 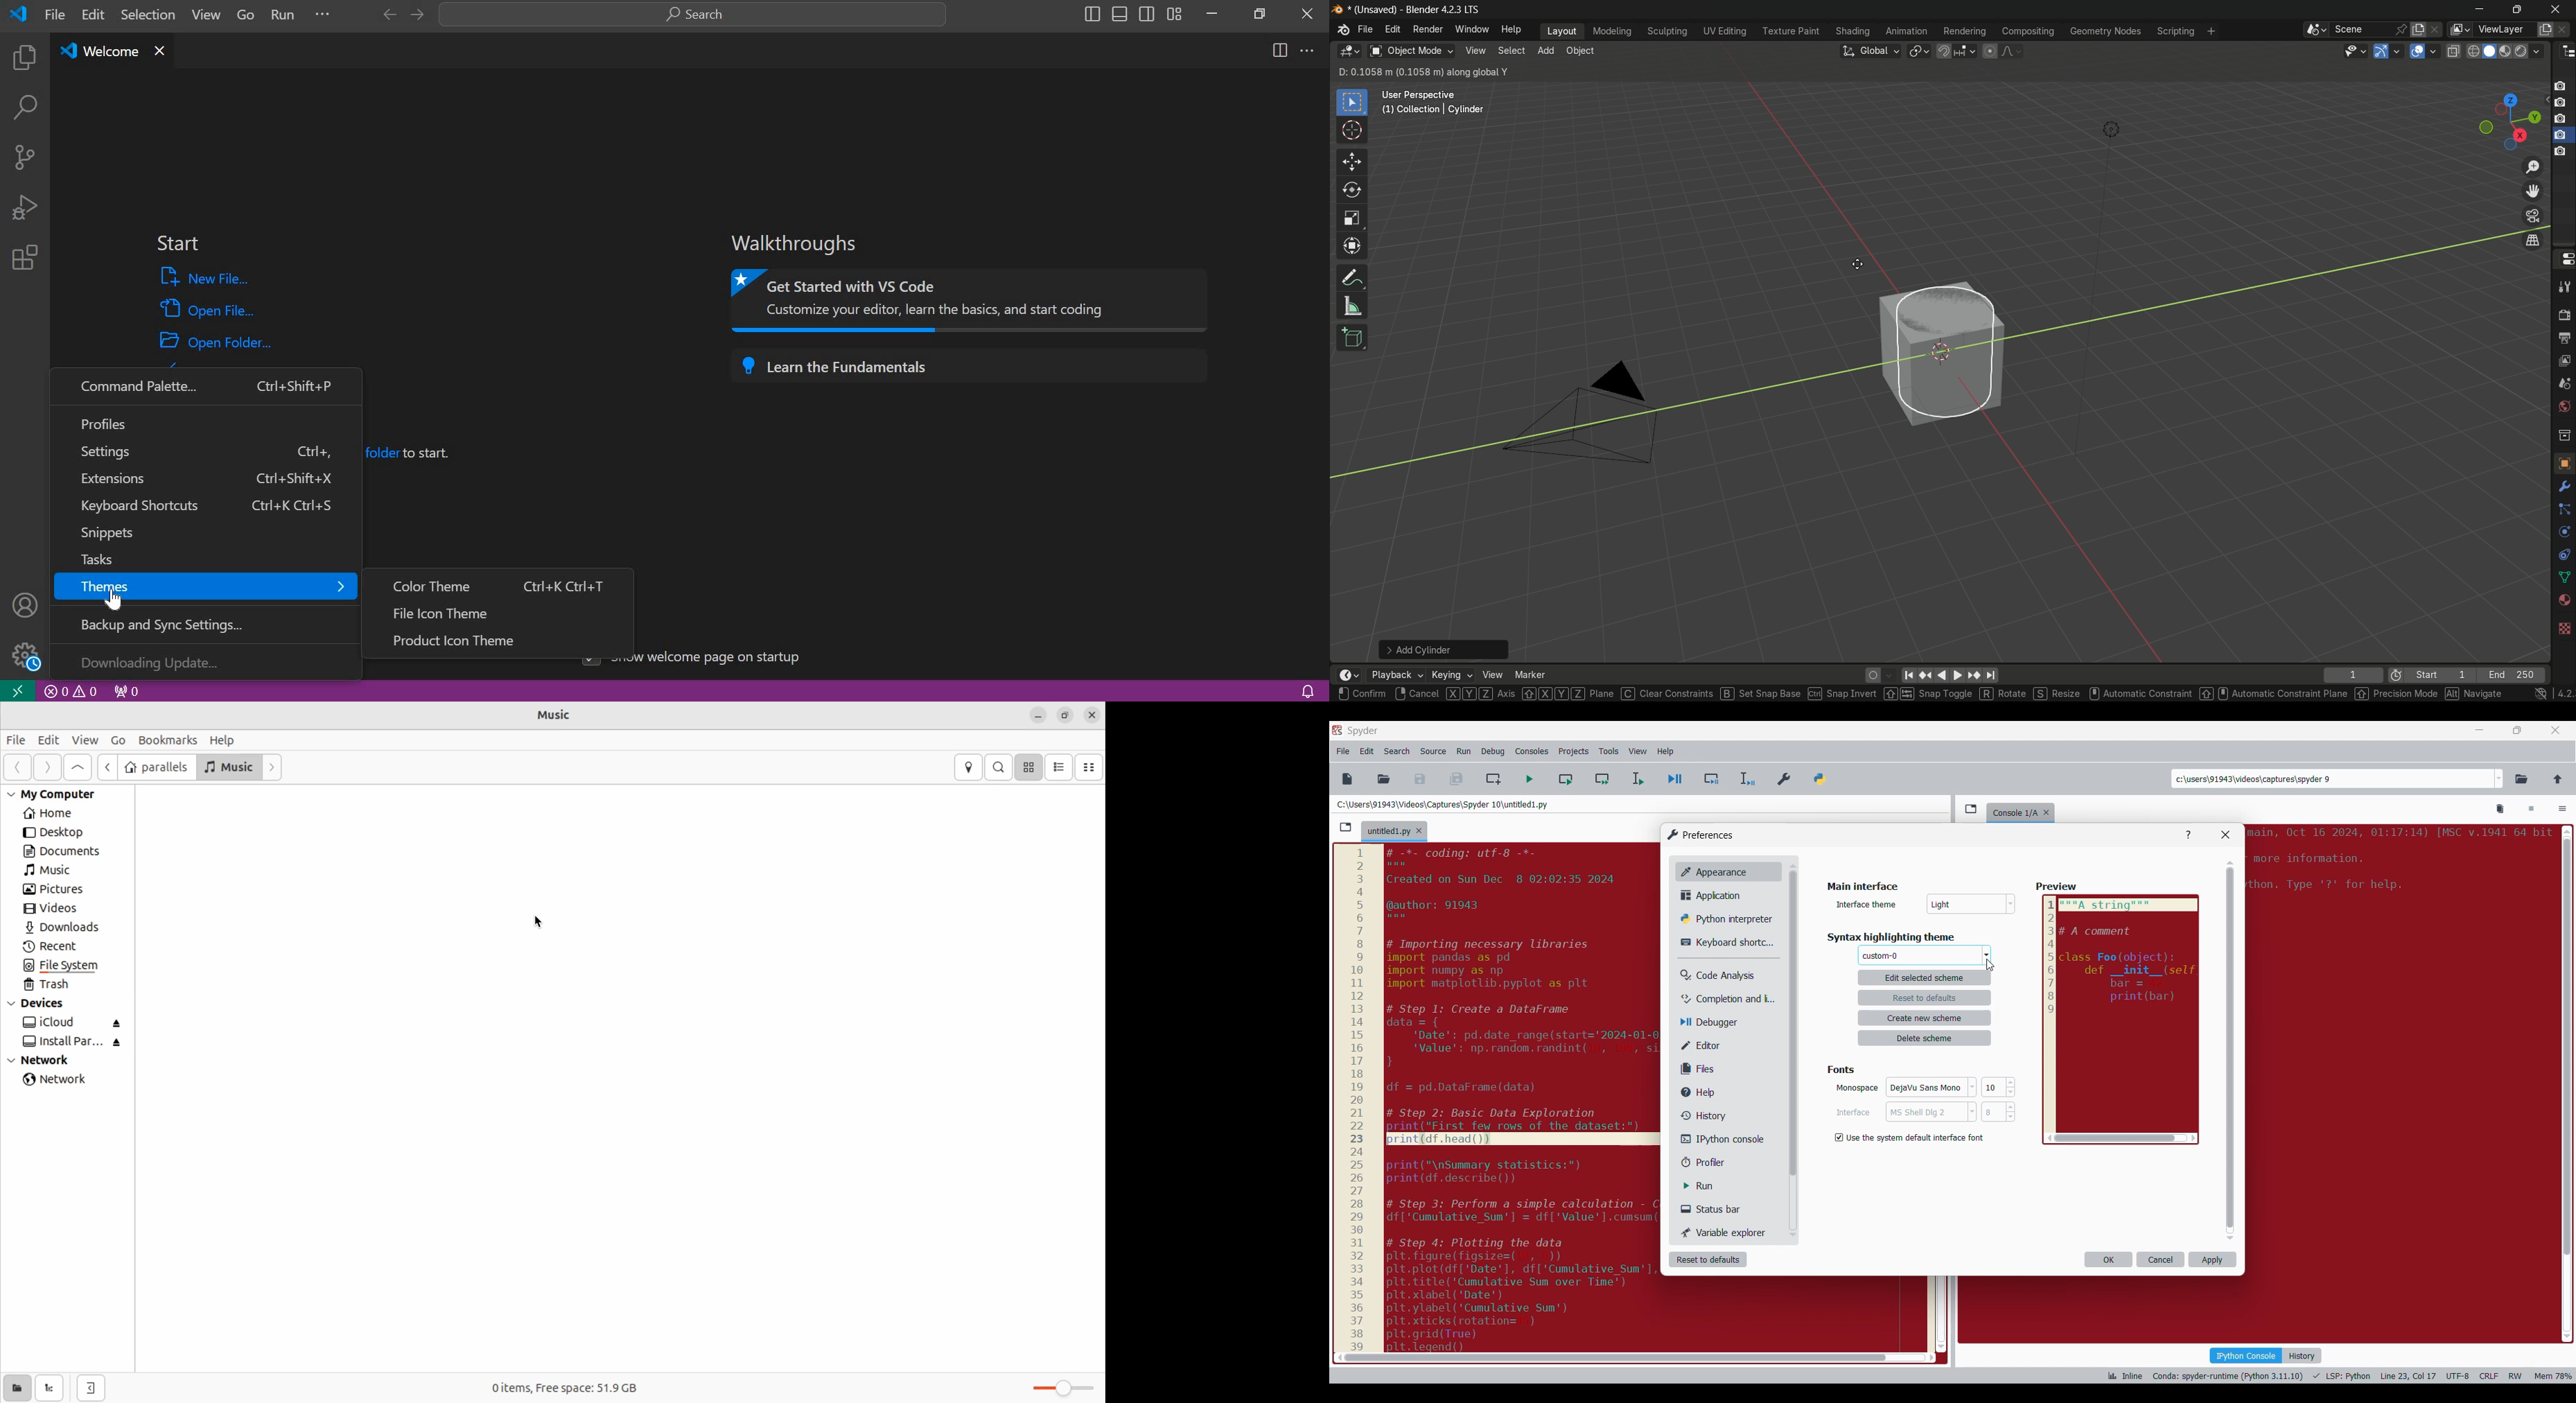 What do you see at coordinates (24, 207) in the screenshot?
I see `run and debug` at bounding box center [24, 207].